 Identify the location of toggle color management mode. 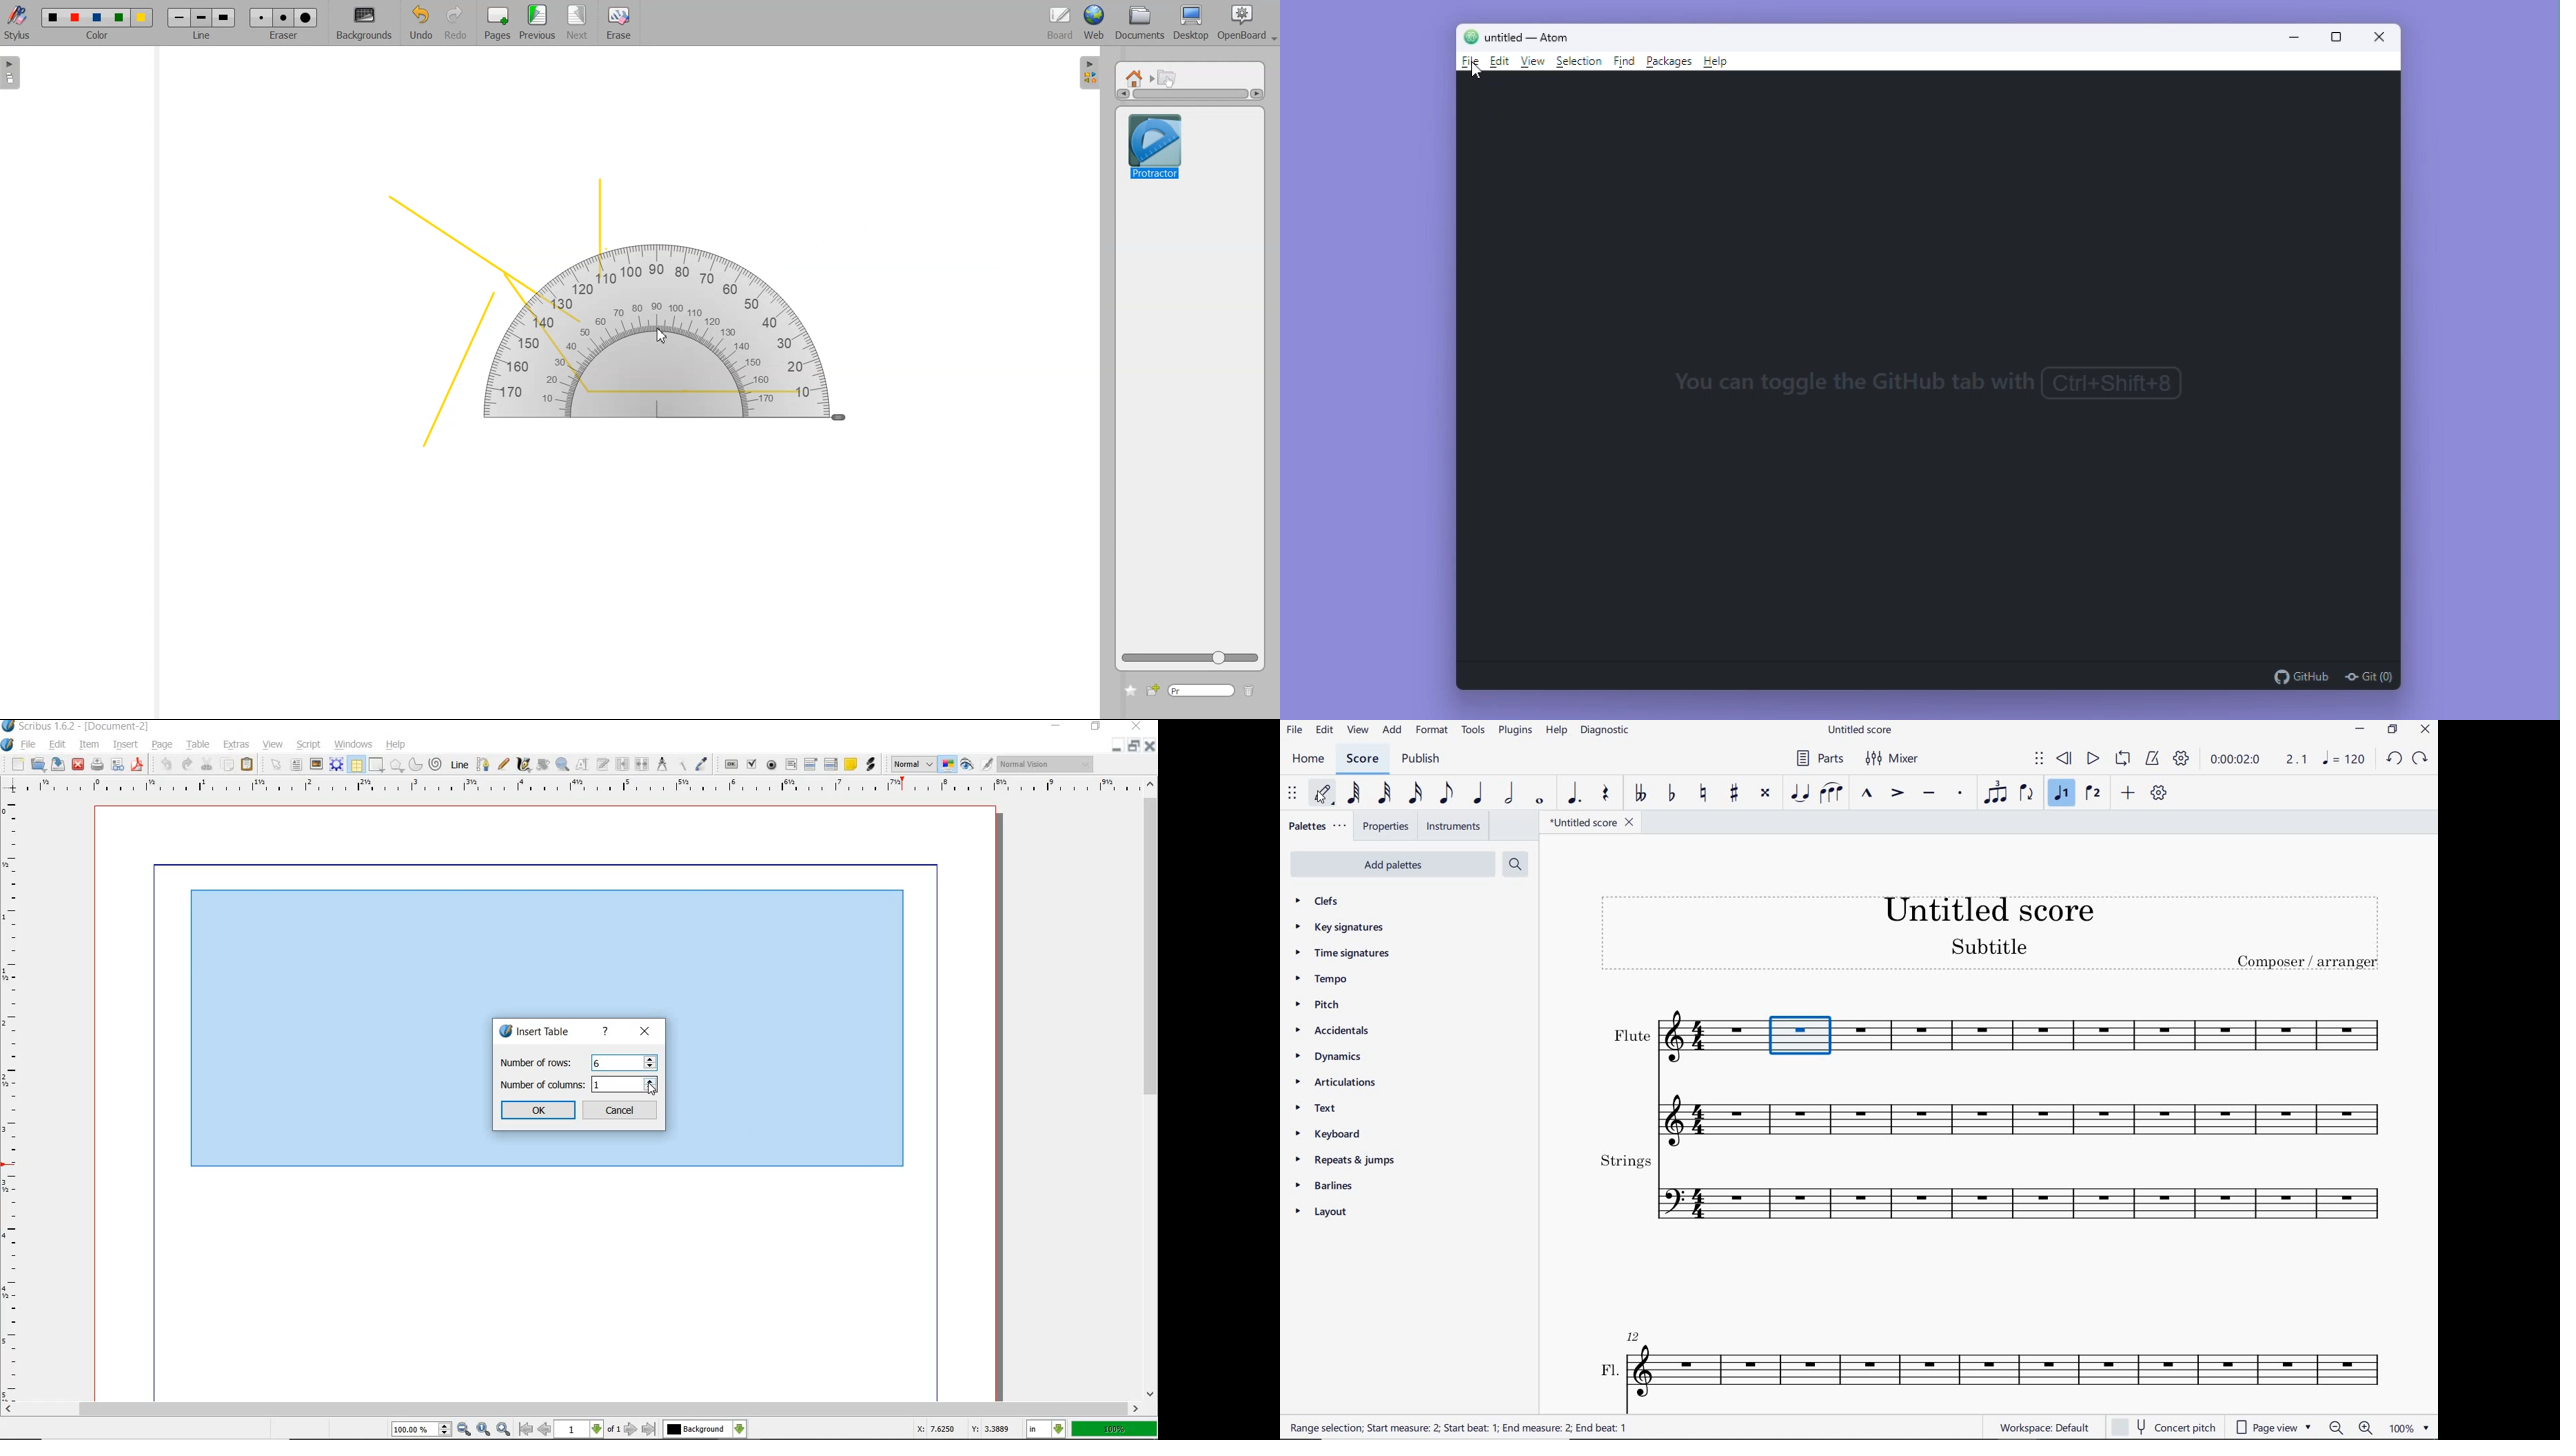
(947, 764).